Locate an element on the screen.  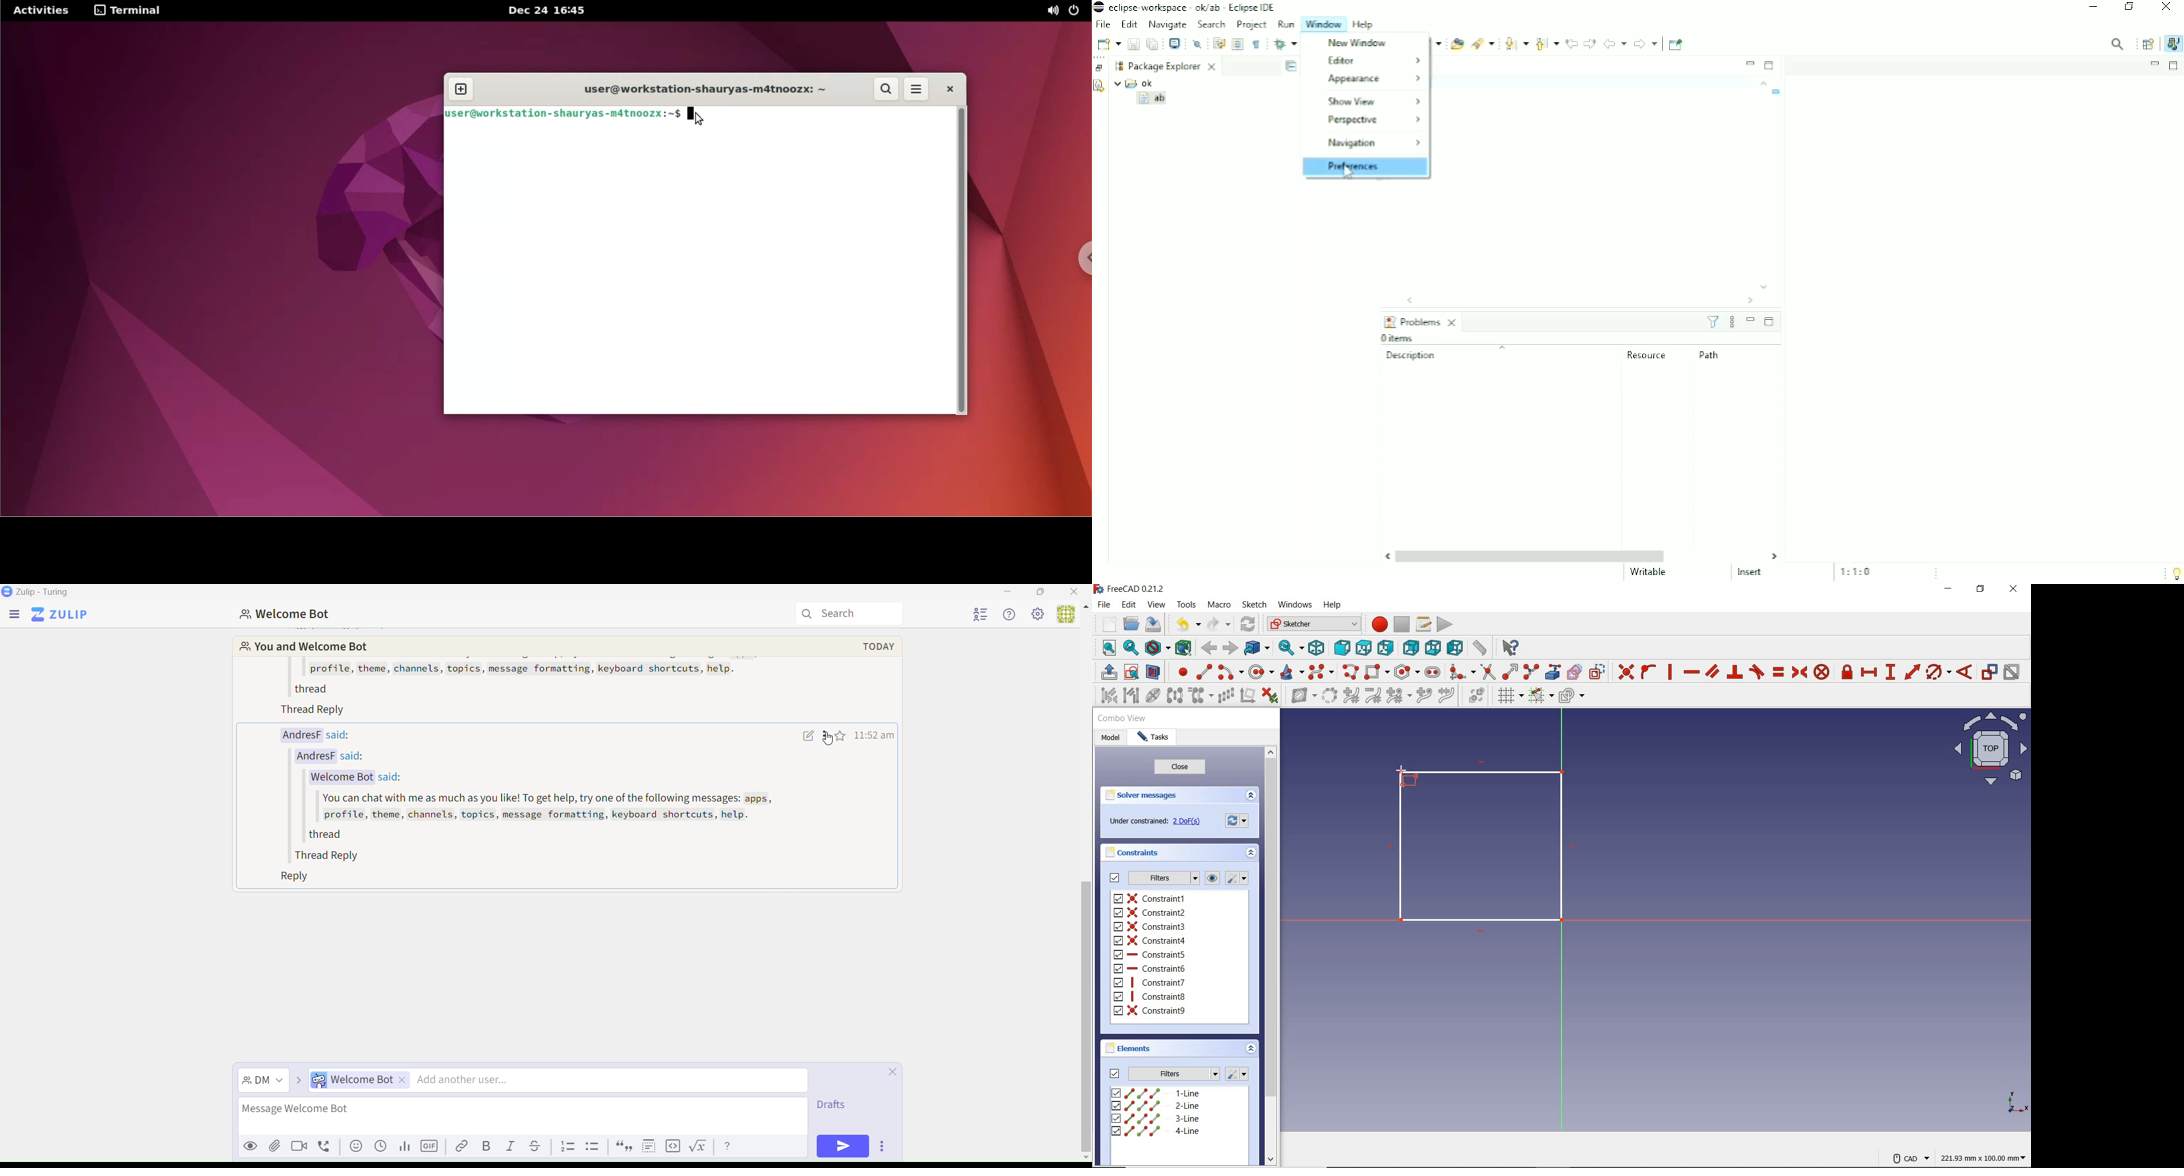
today is located at coordinates (879, 645).